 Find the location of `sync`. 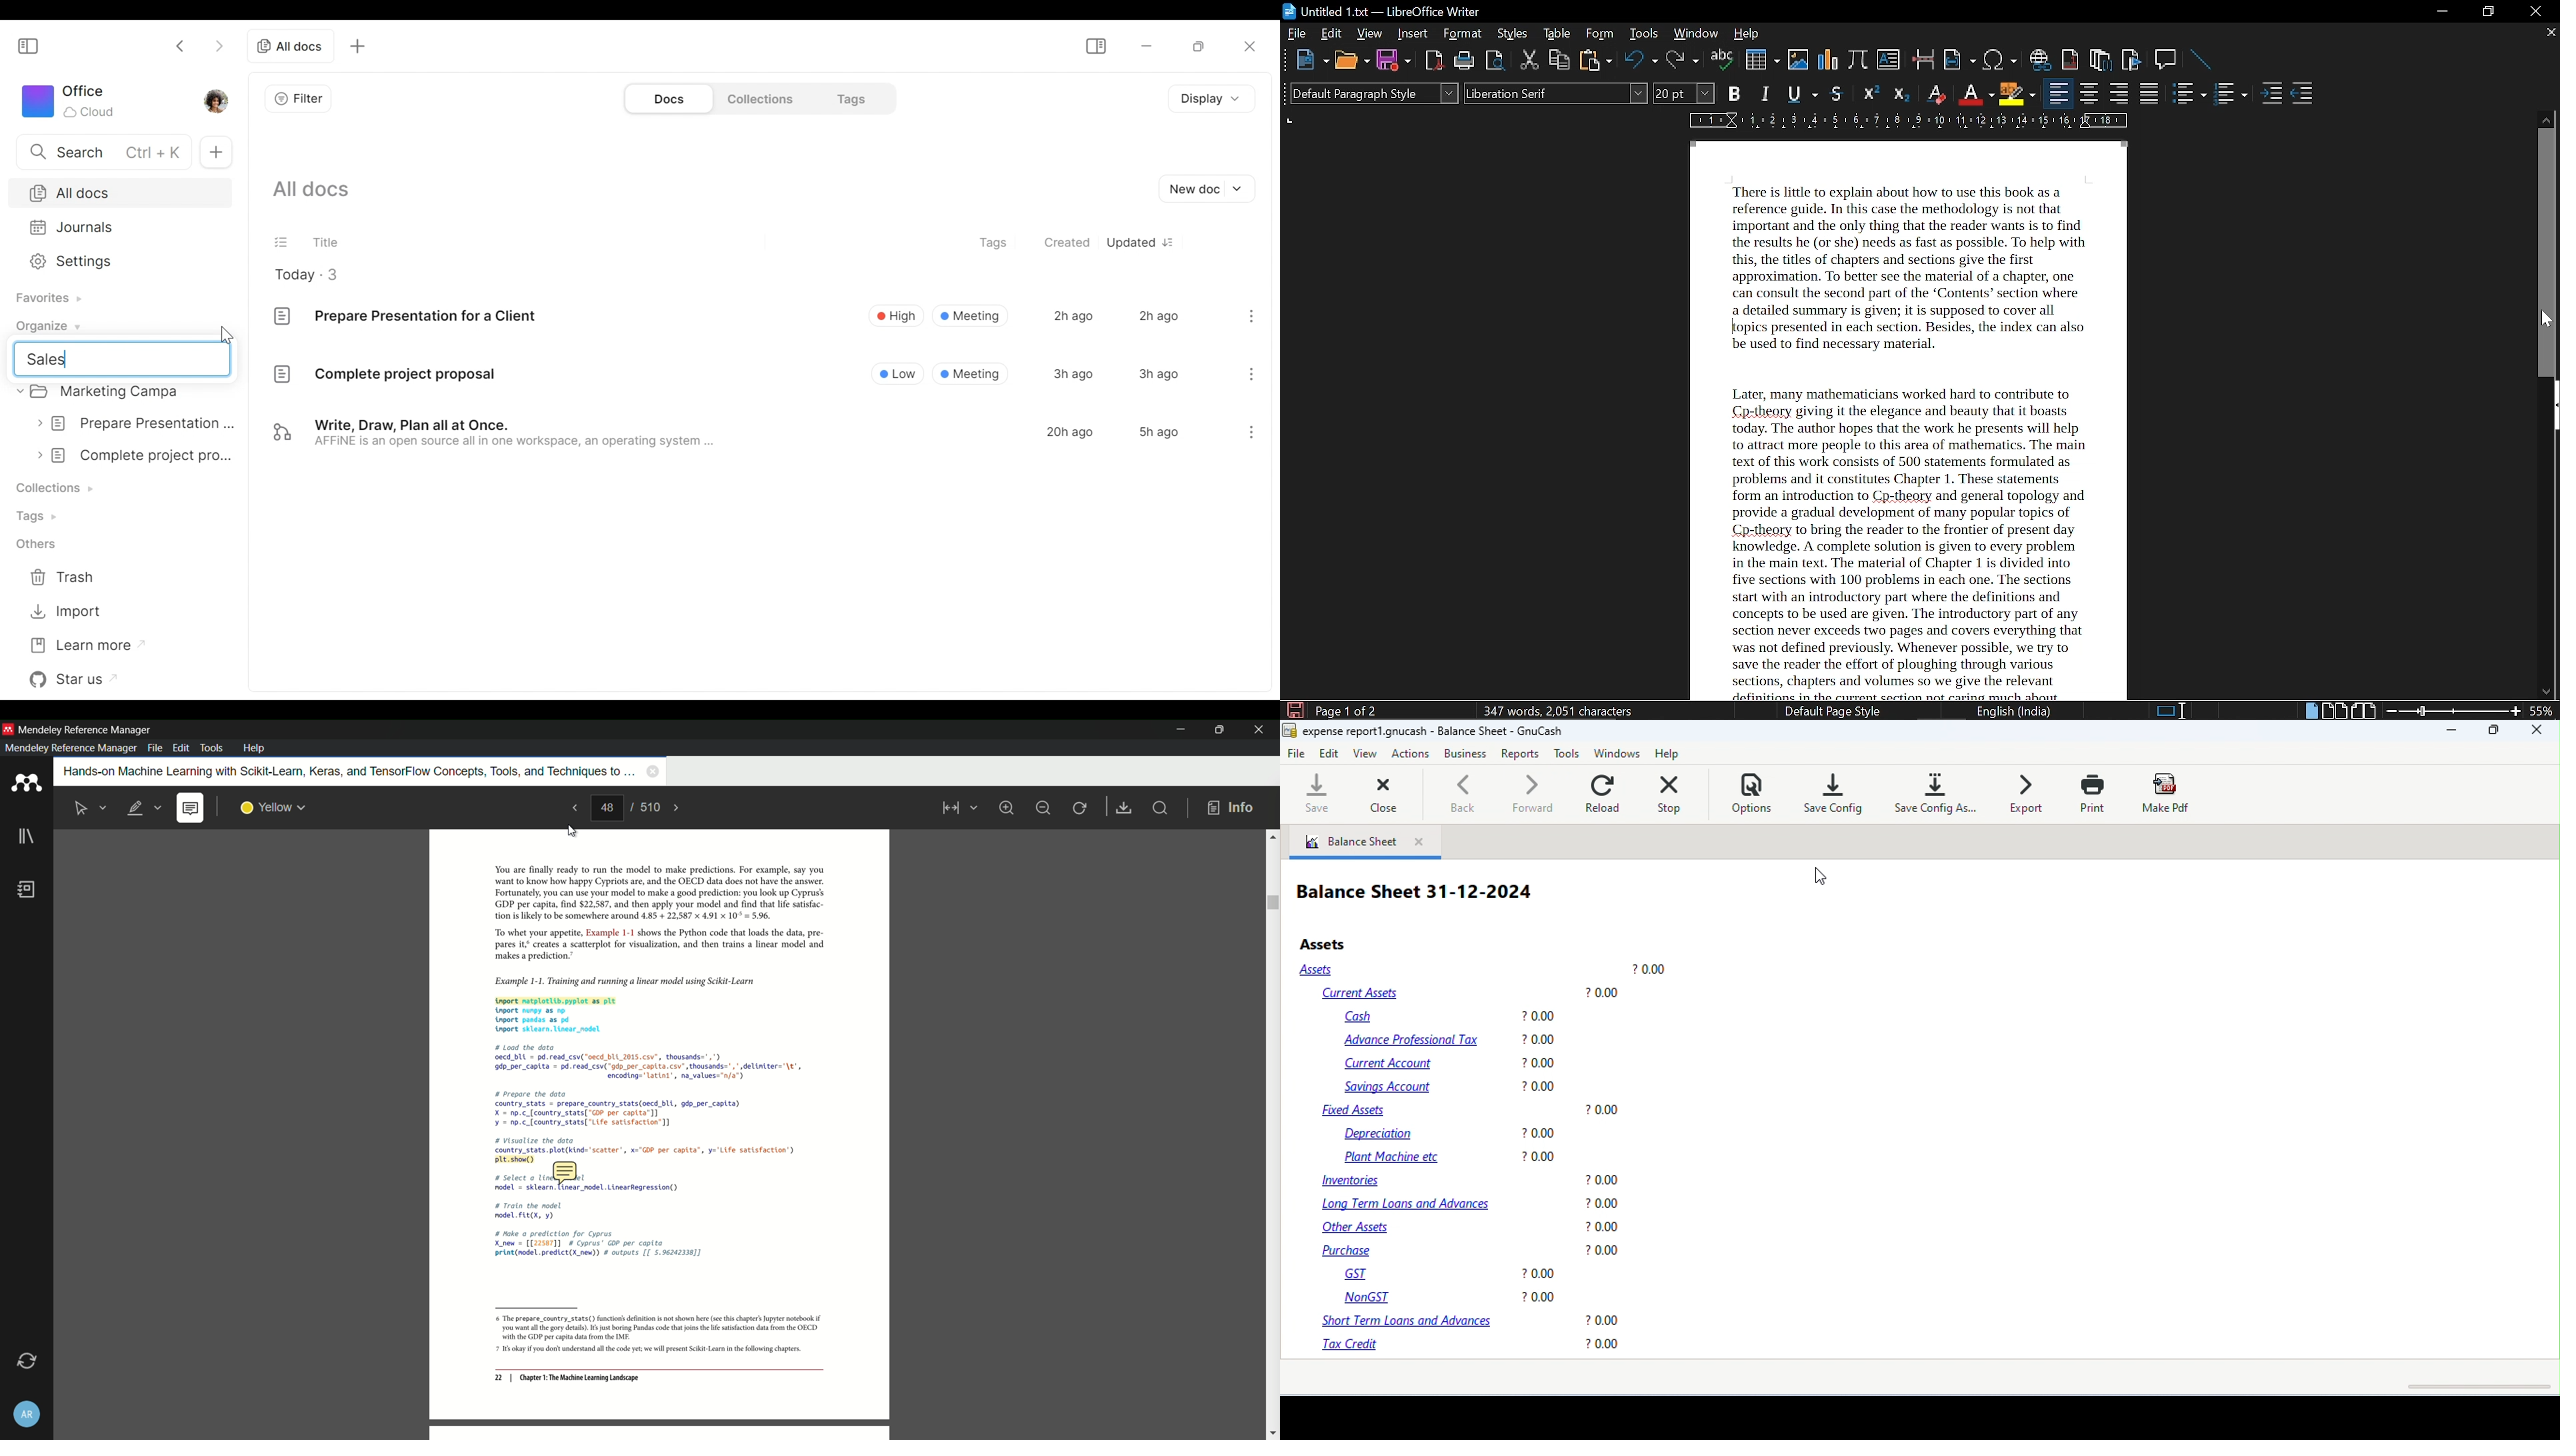

sync is located at coordinates (27, 1361).